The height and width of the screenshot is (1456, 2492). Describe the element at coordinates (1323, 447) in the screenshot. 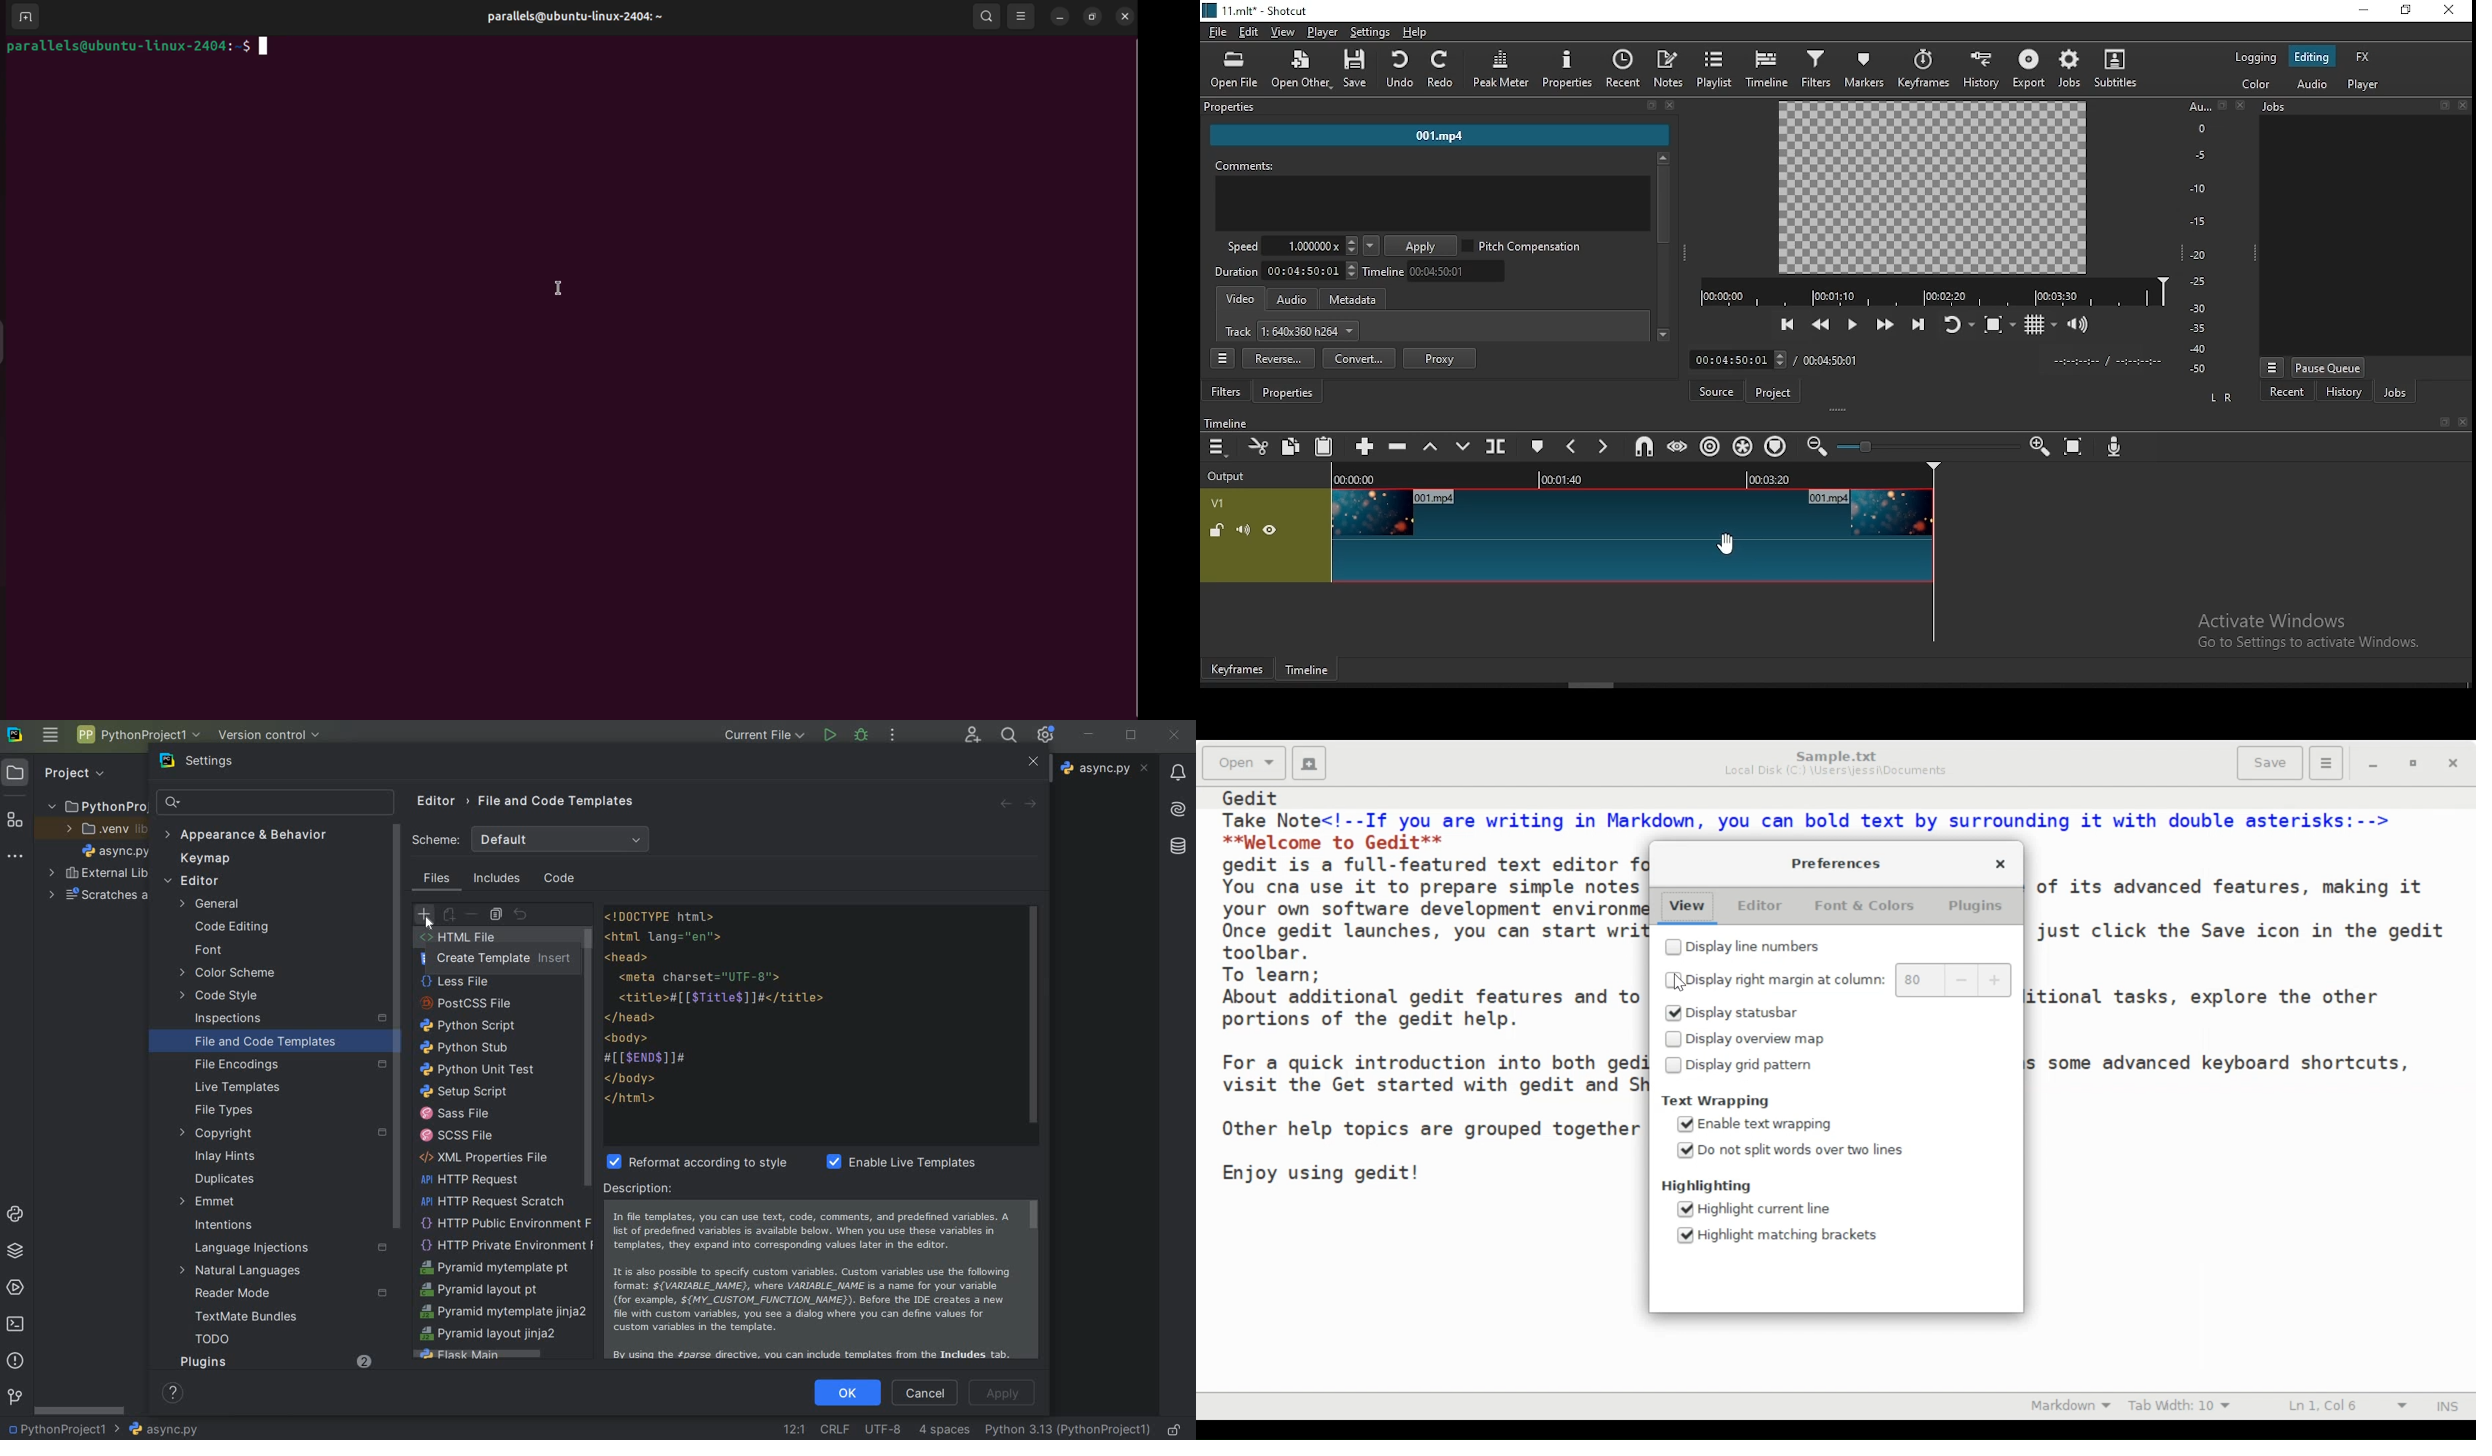

I see `paste` at that location.